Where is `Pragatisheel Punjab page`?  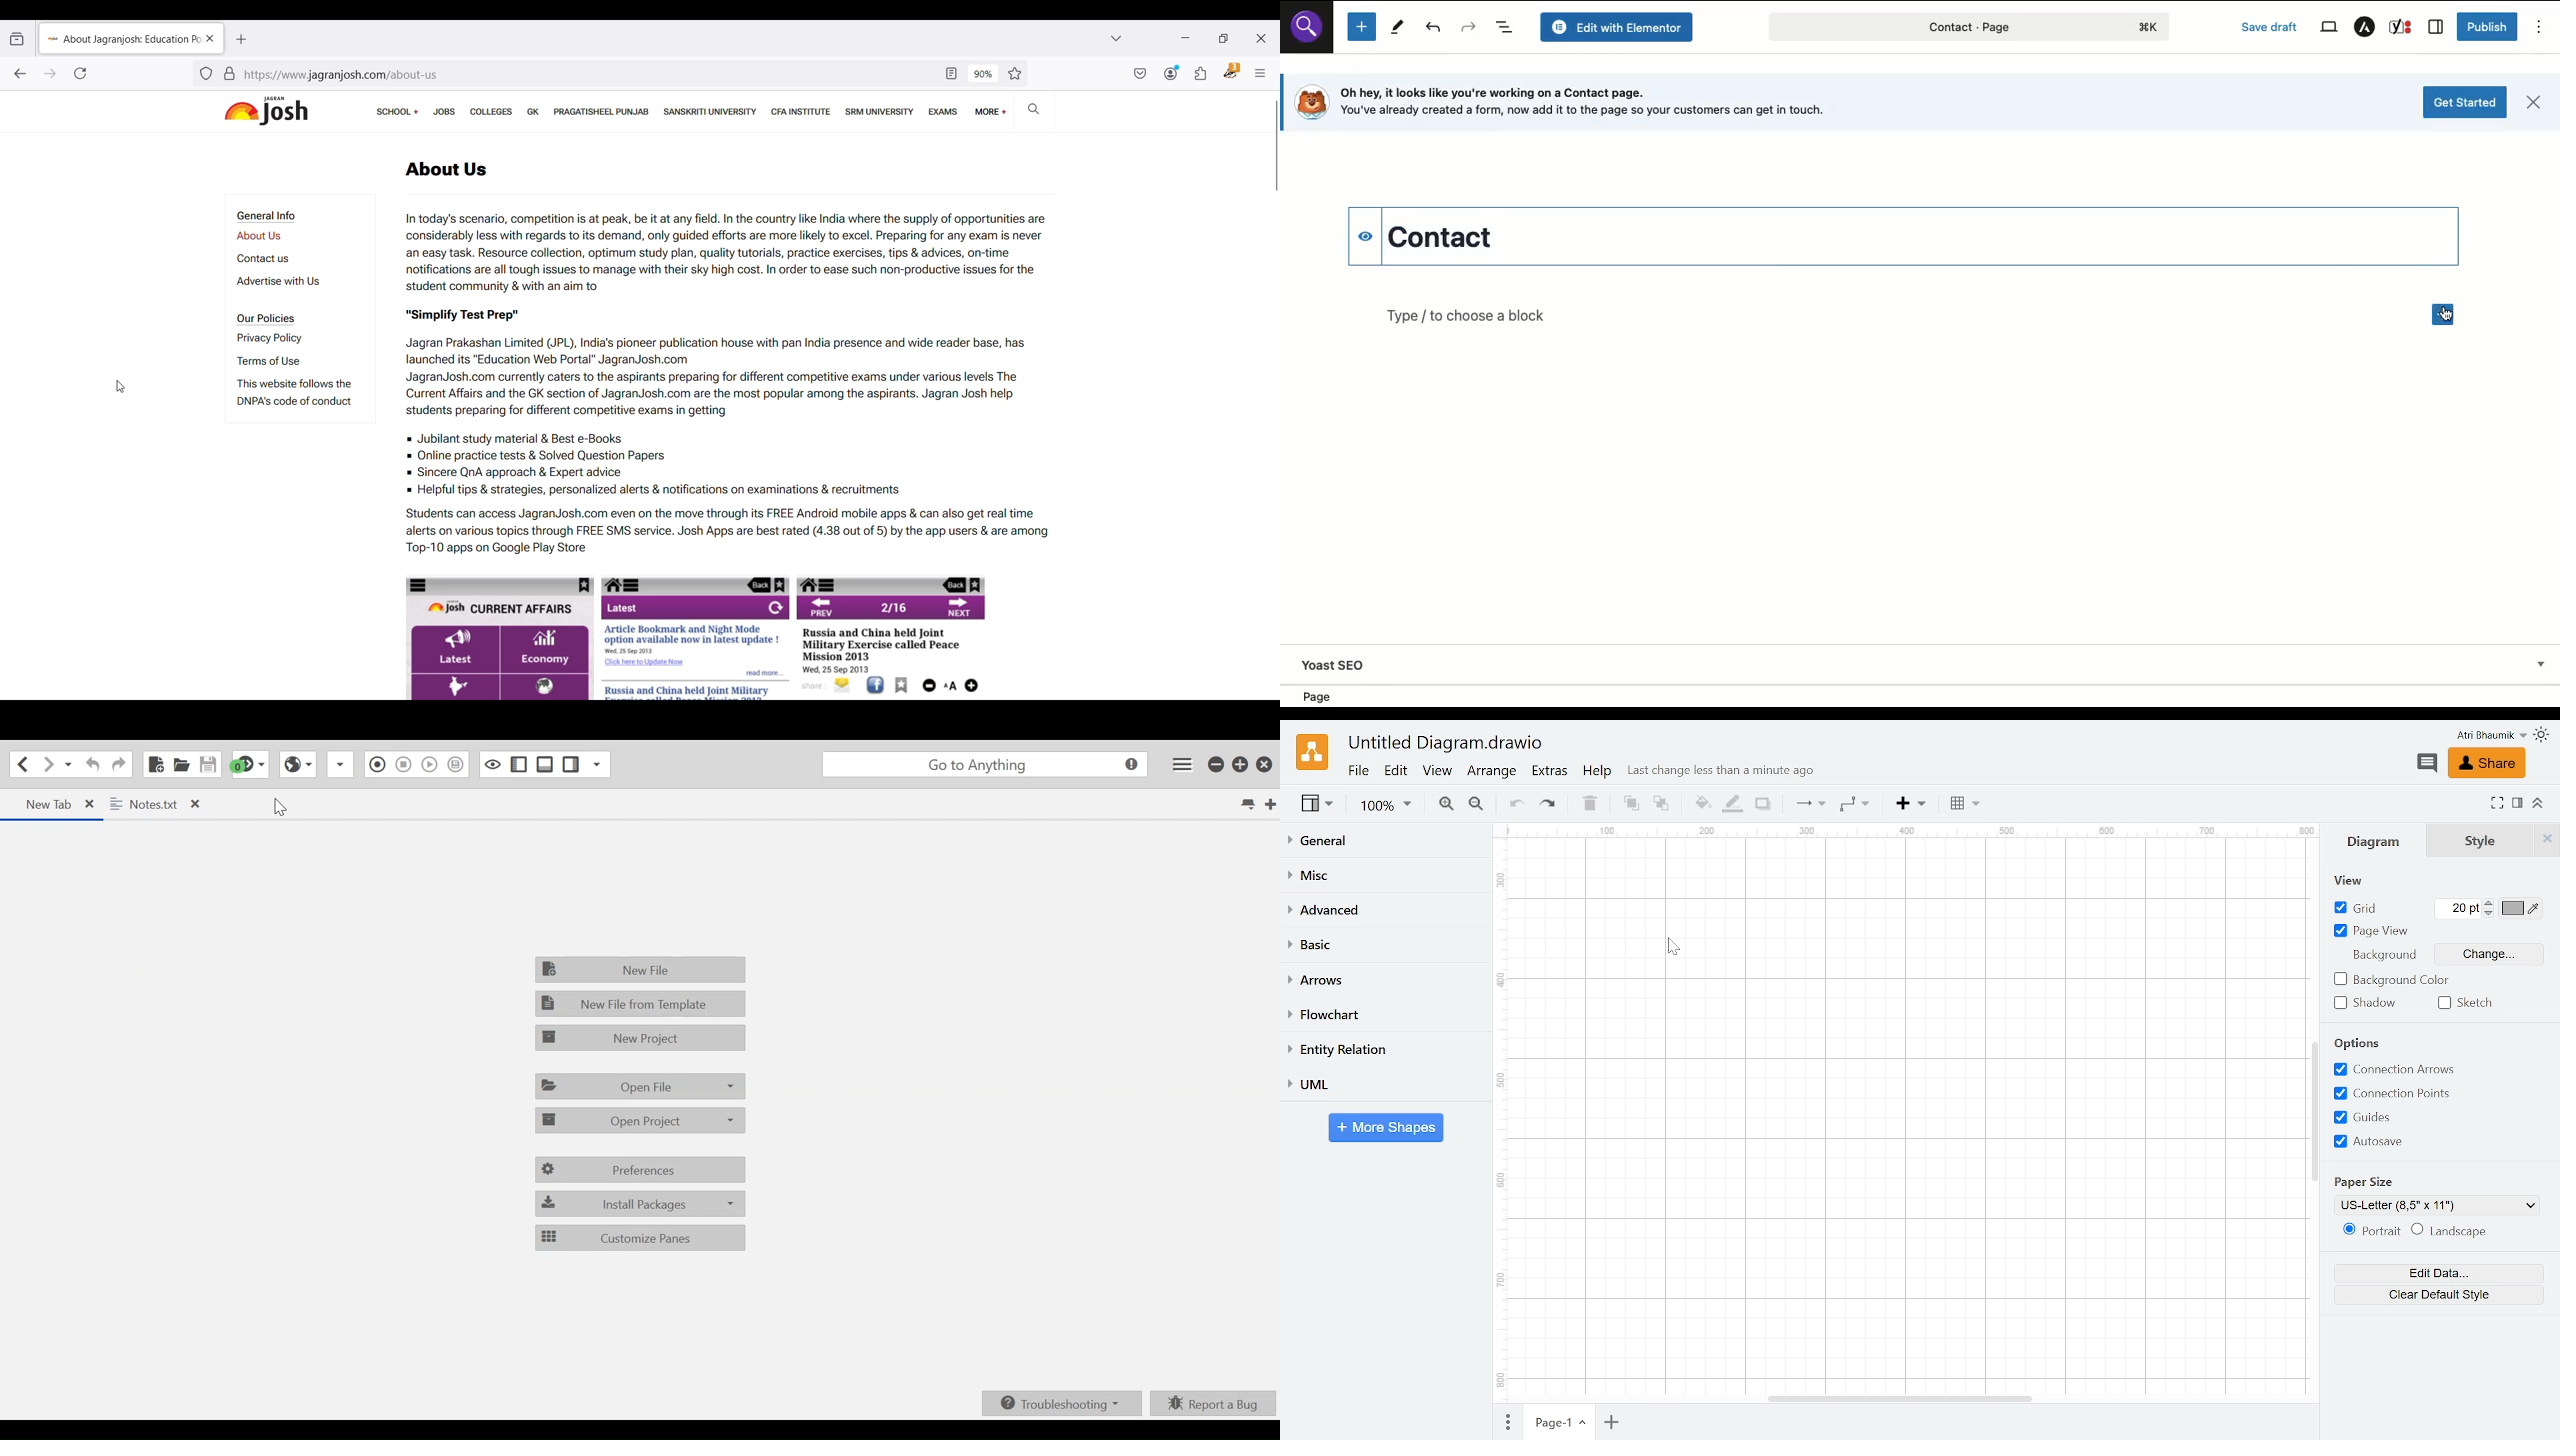 Pragatisheel Punjab page is located at coordinates (602, 111).